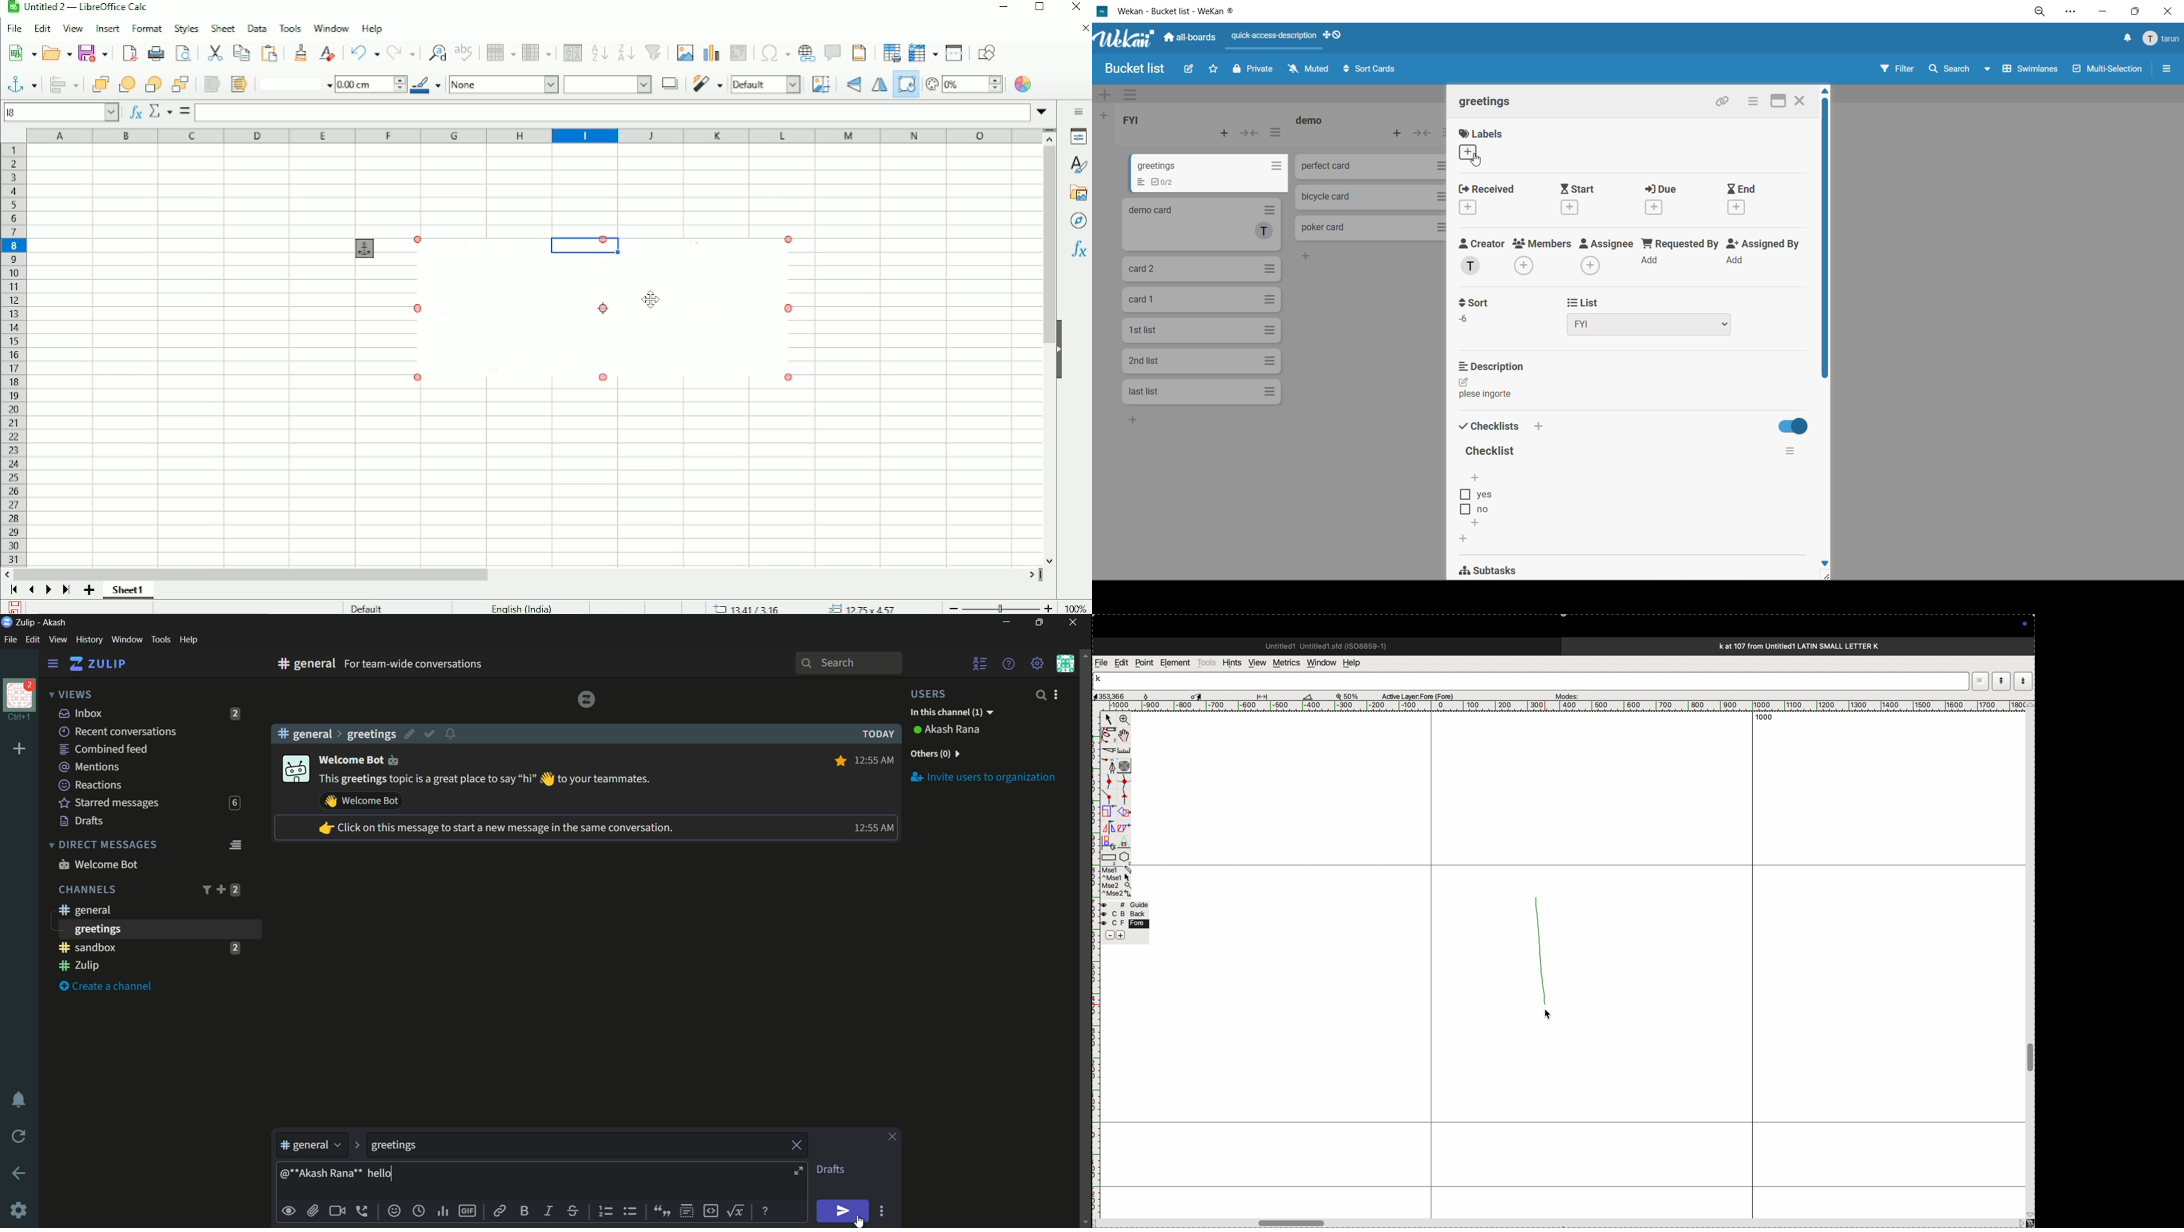  What do you see at coordinates (2137, 10) in the screenshot?
I see `maximize` at bounding box center [2137, 10].